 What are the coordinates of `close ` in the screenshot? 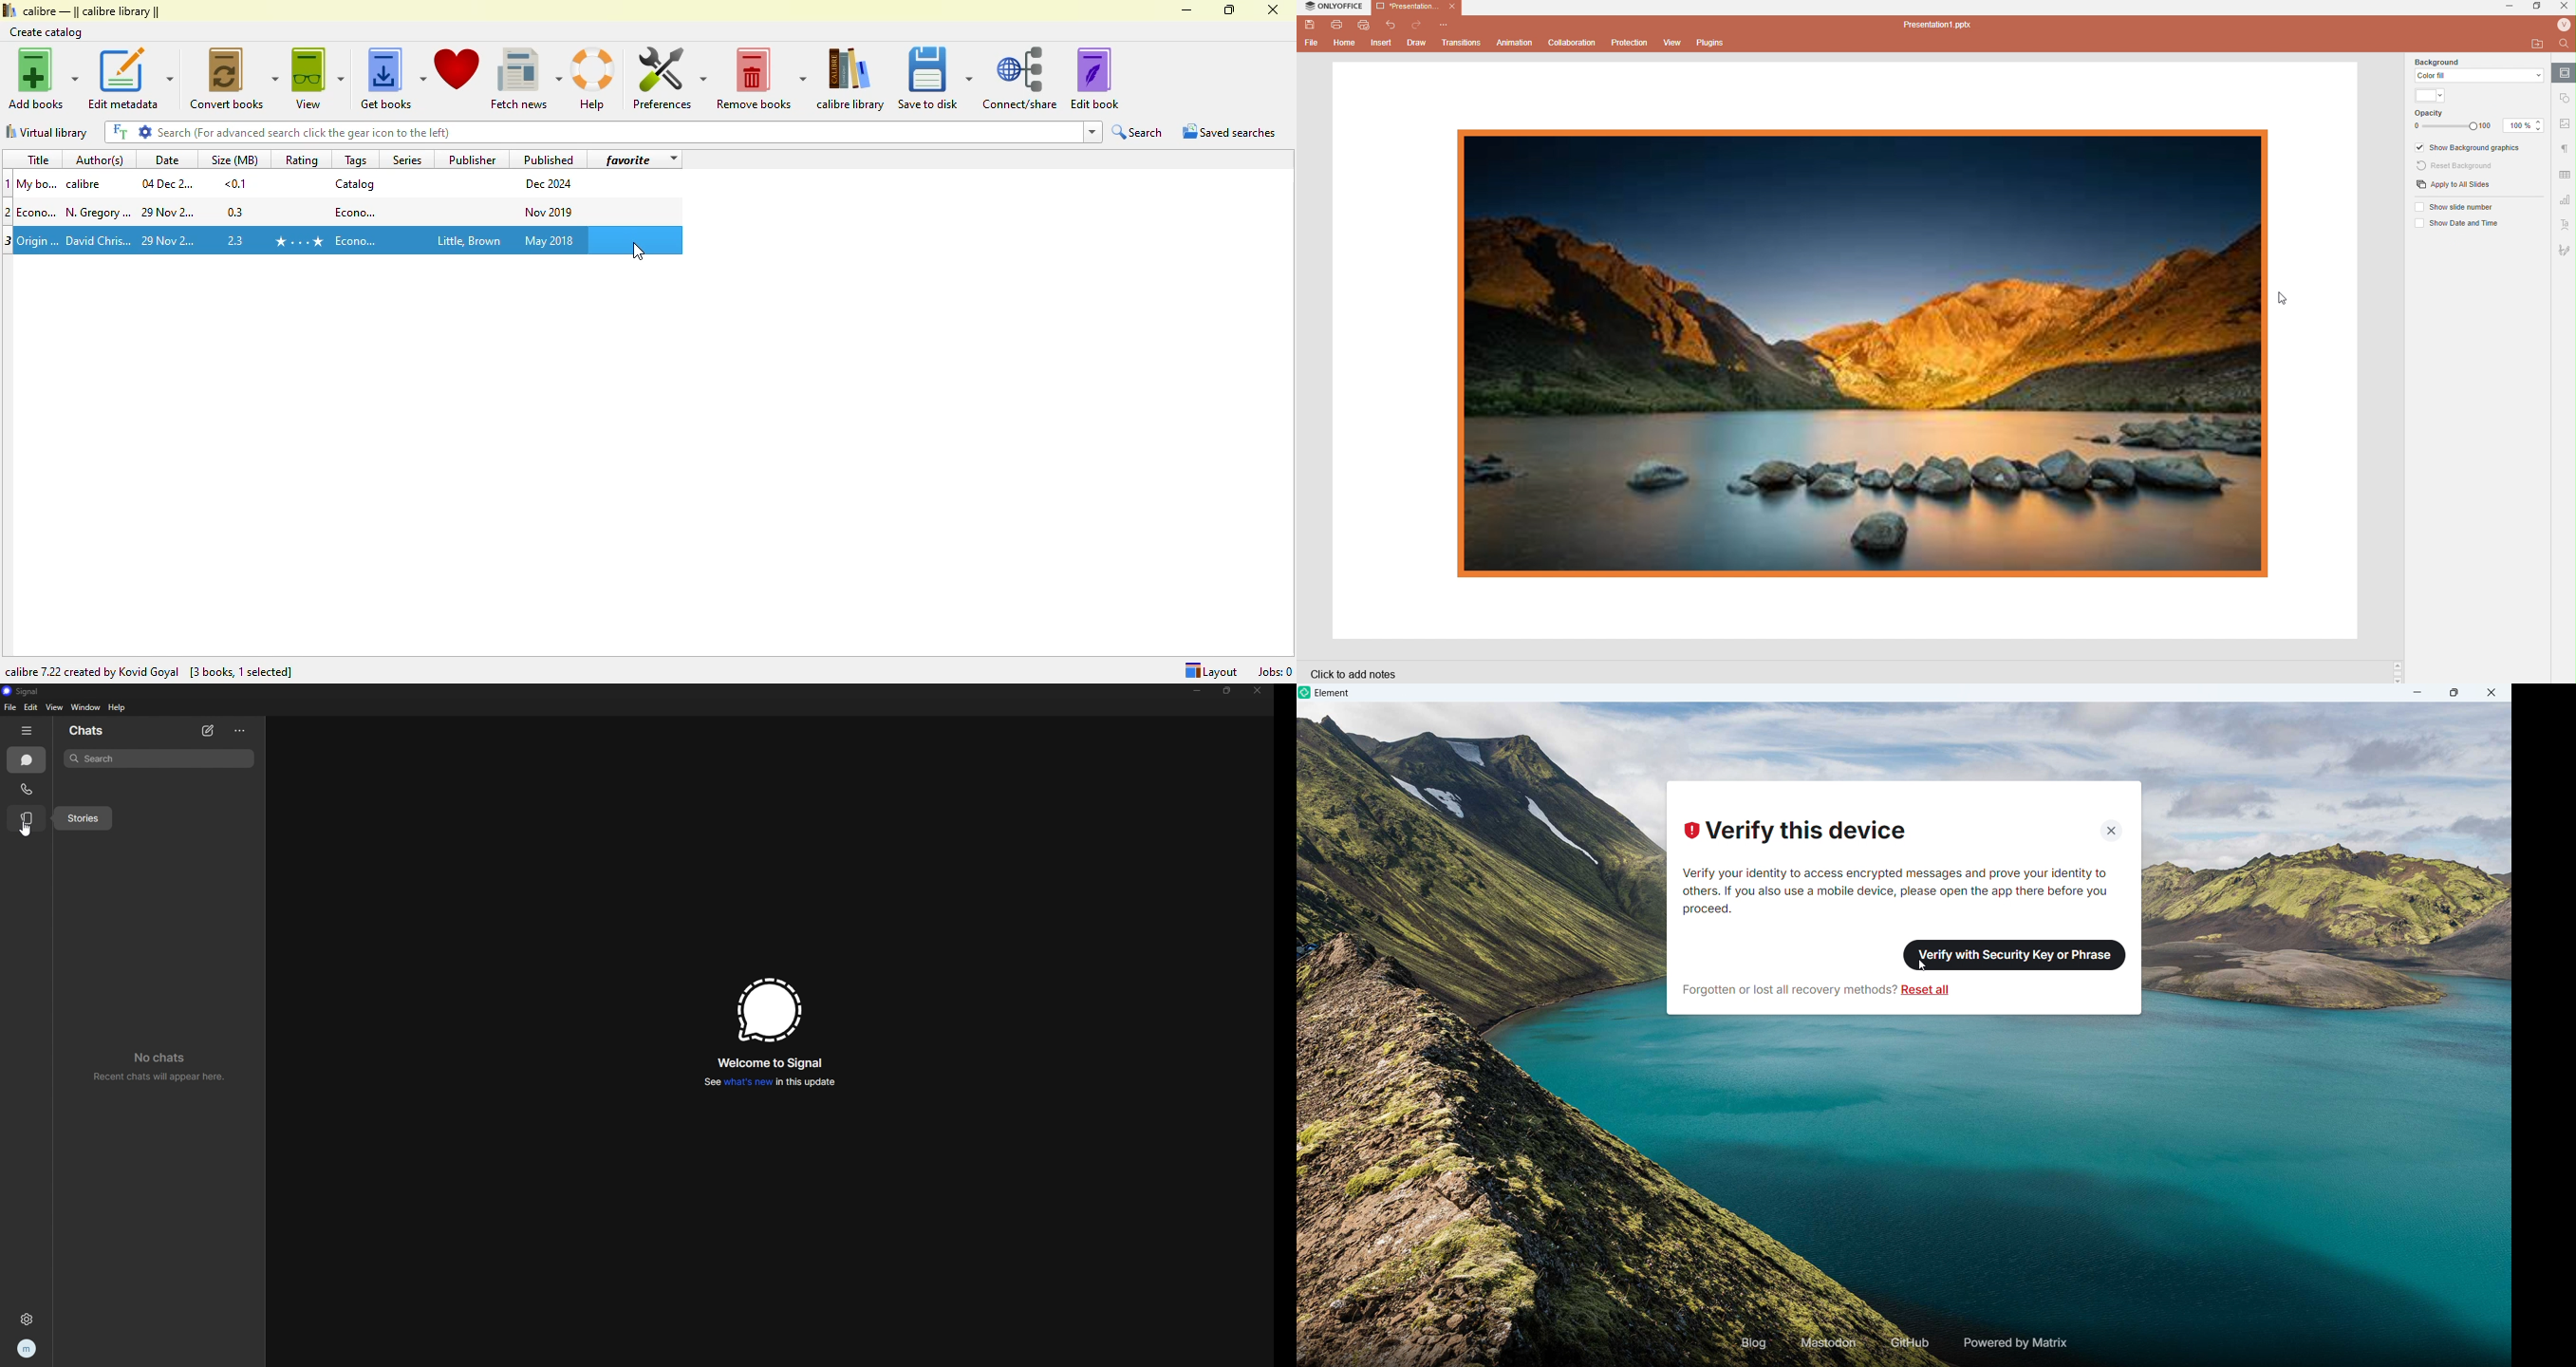 It's located at (2491, 692).